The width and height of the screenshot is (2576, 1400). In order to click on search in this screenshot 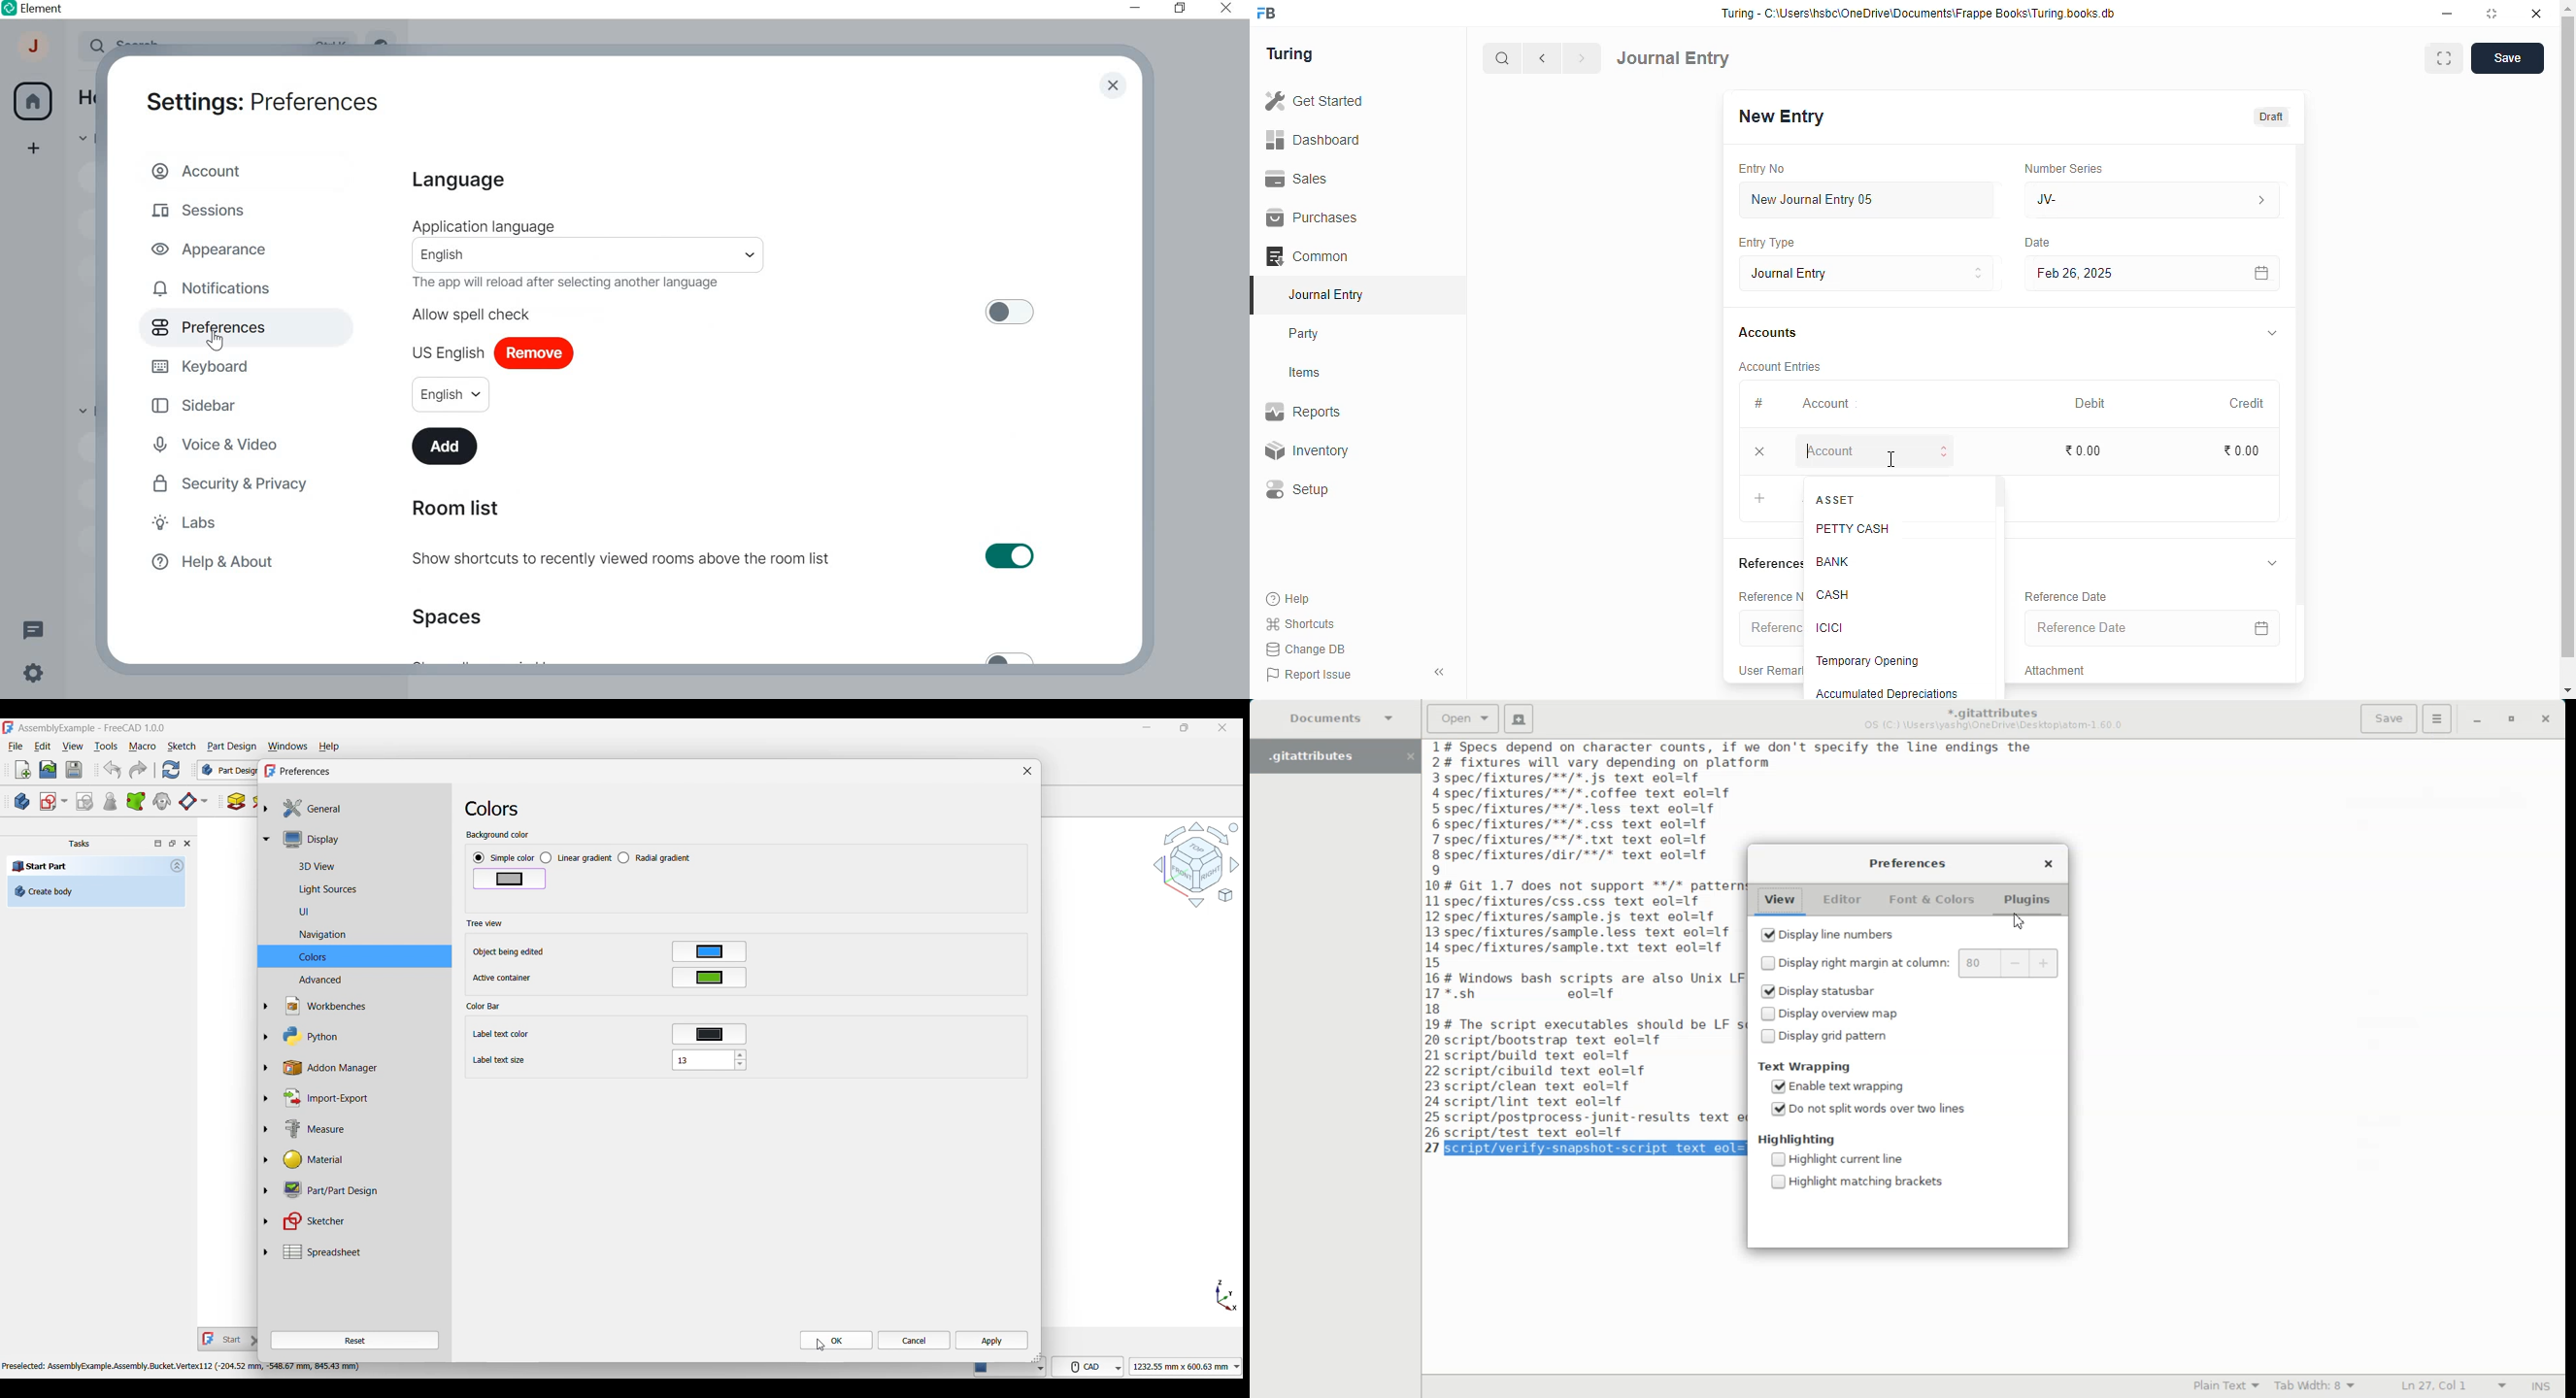, I will do `click(1503, 58)`.